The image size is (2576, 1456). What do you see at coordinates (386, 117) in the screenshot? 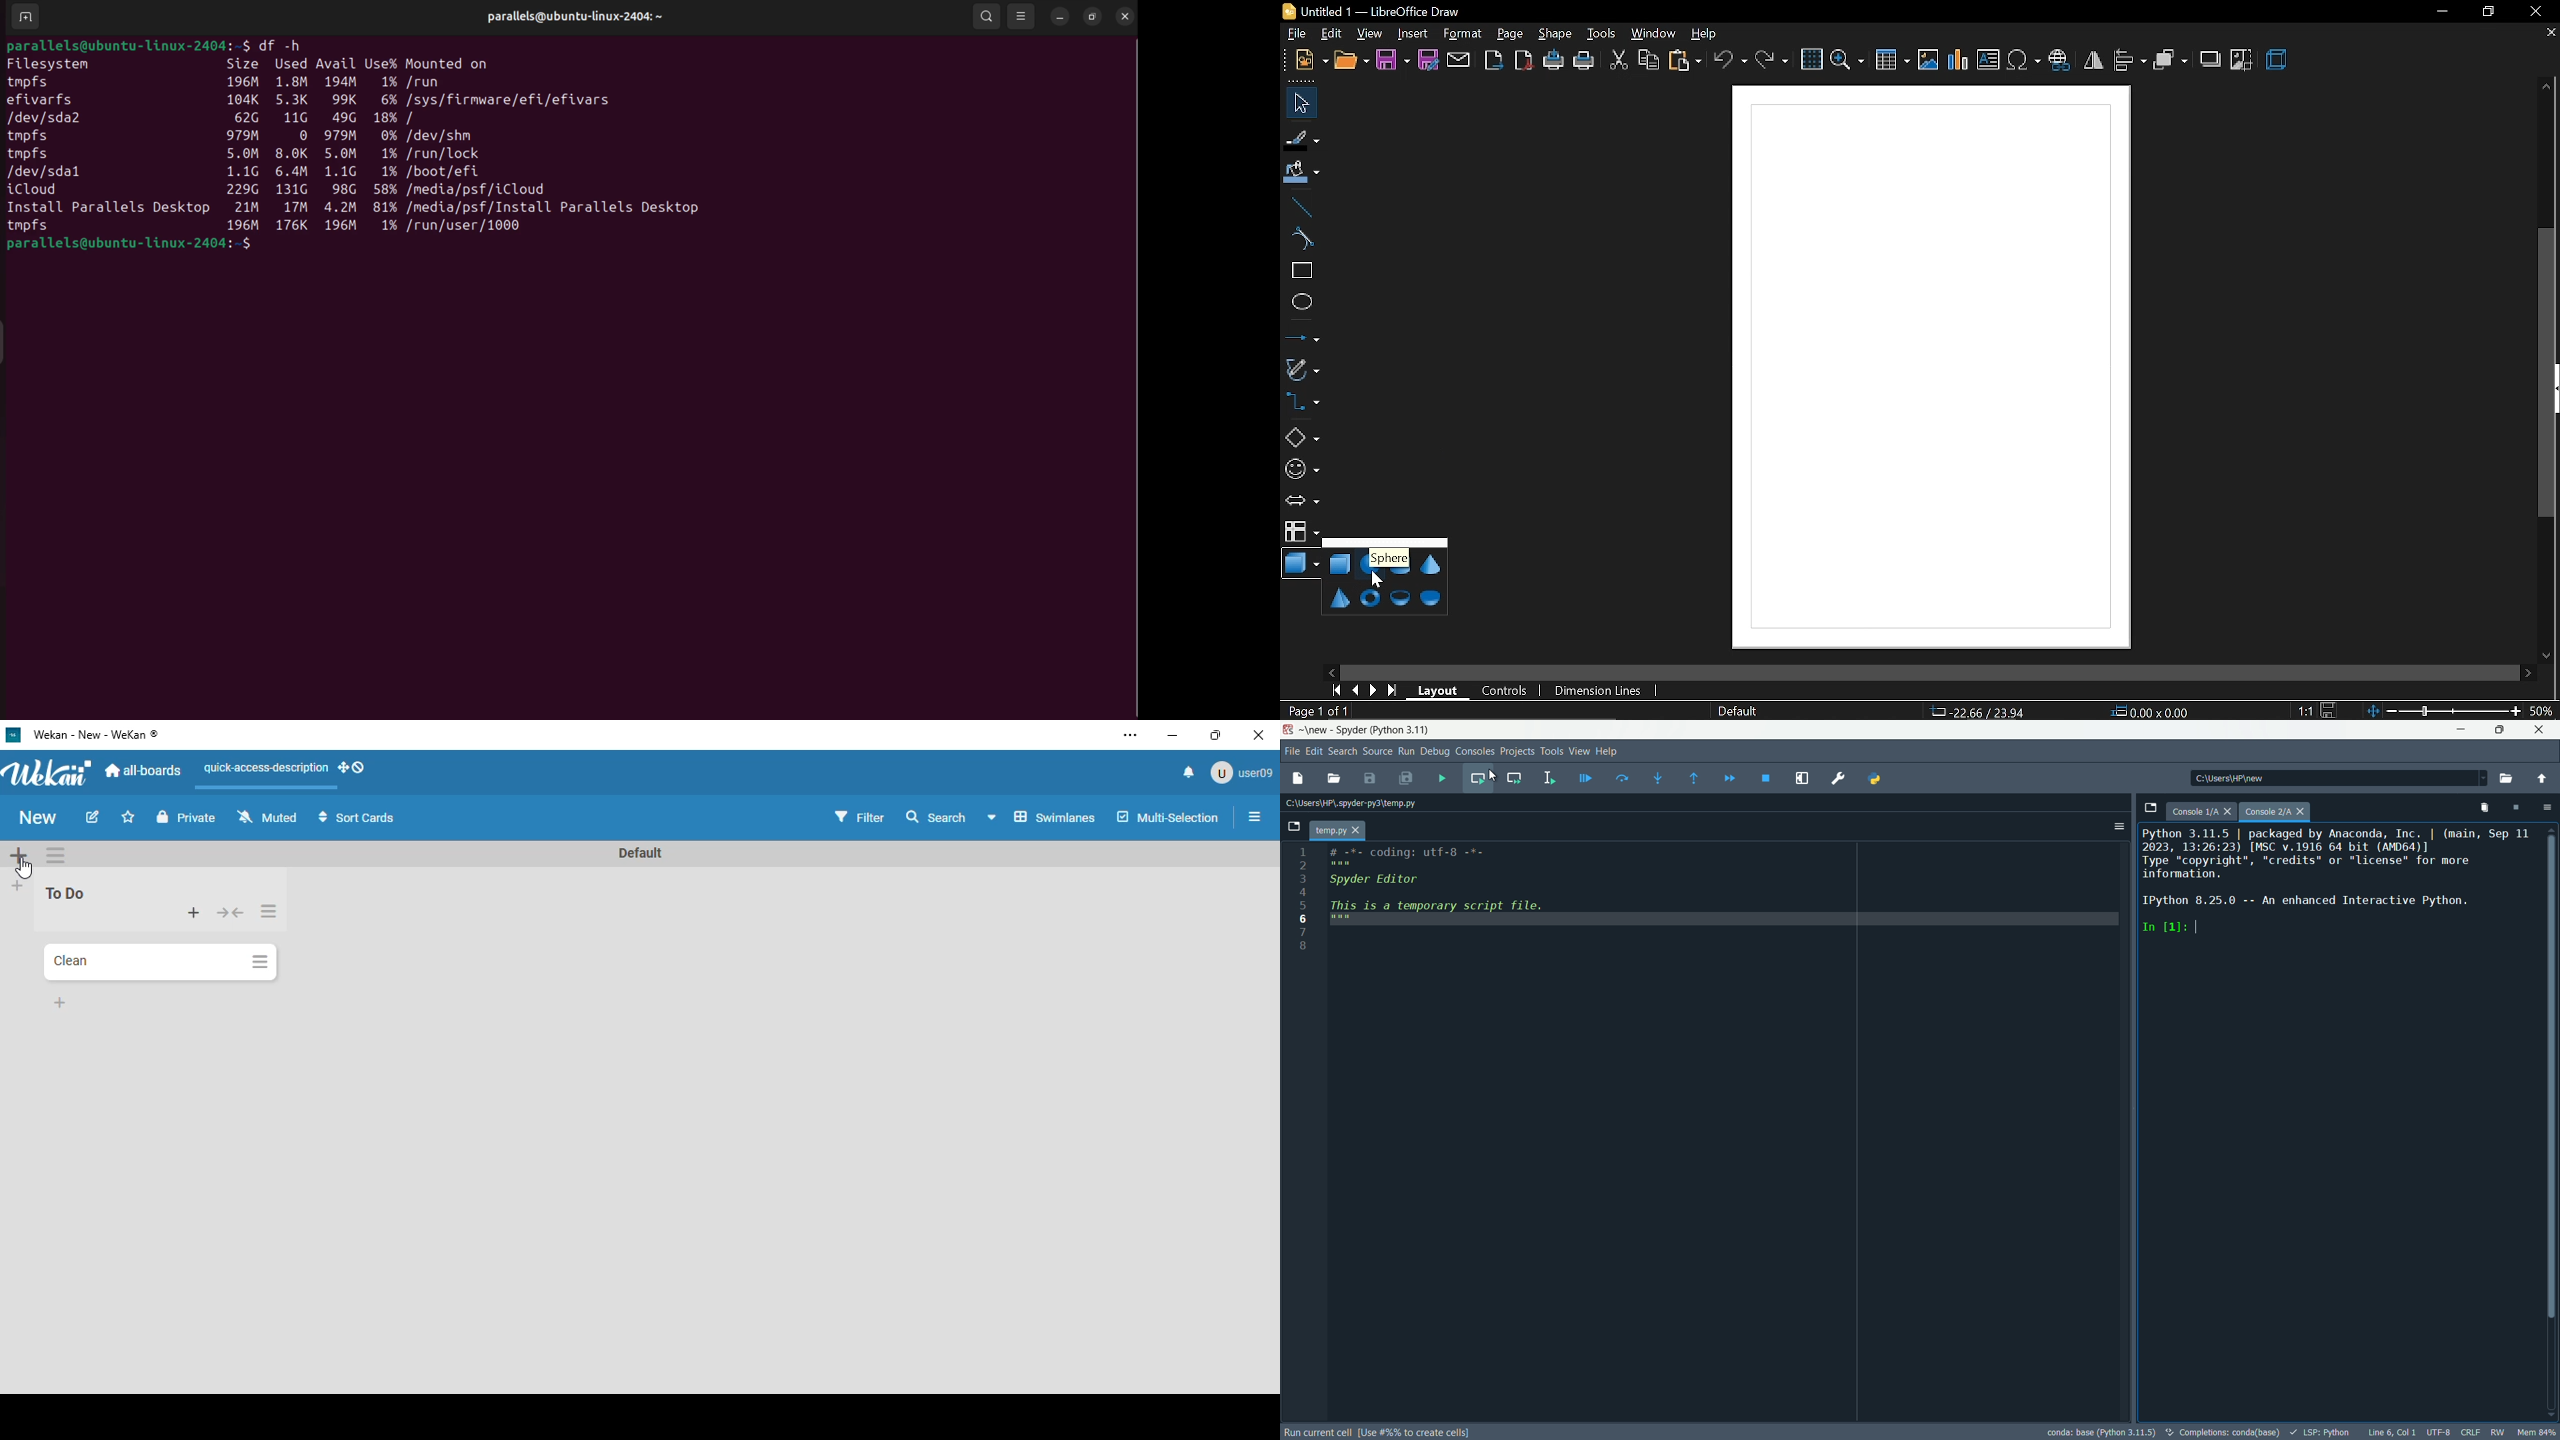
I see `18%` at bounding box center [386, 117].